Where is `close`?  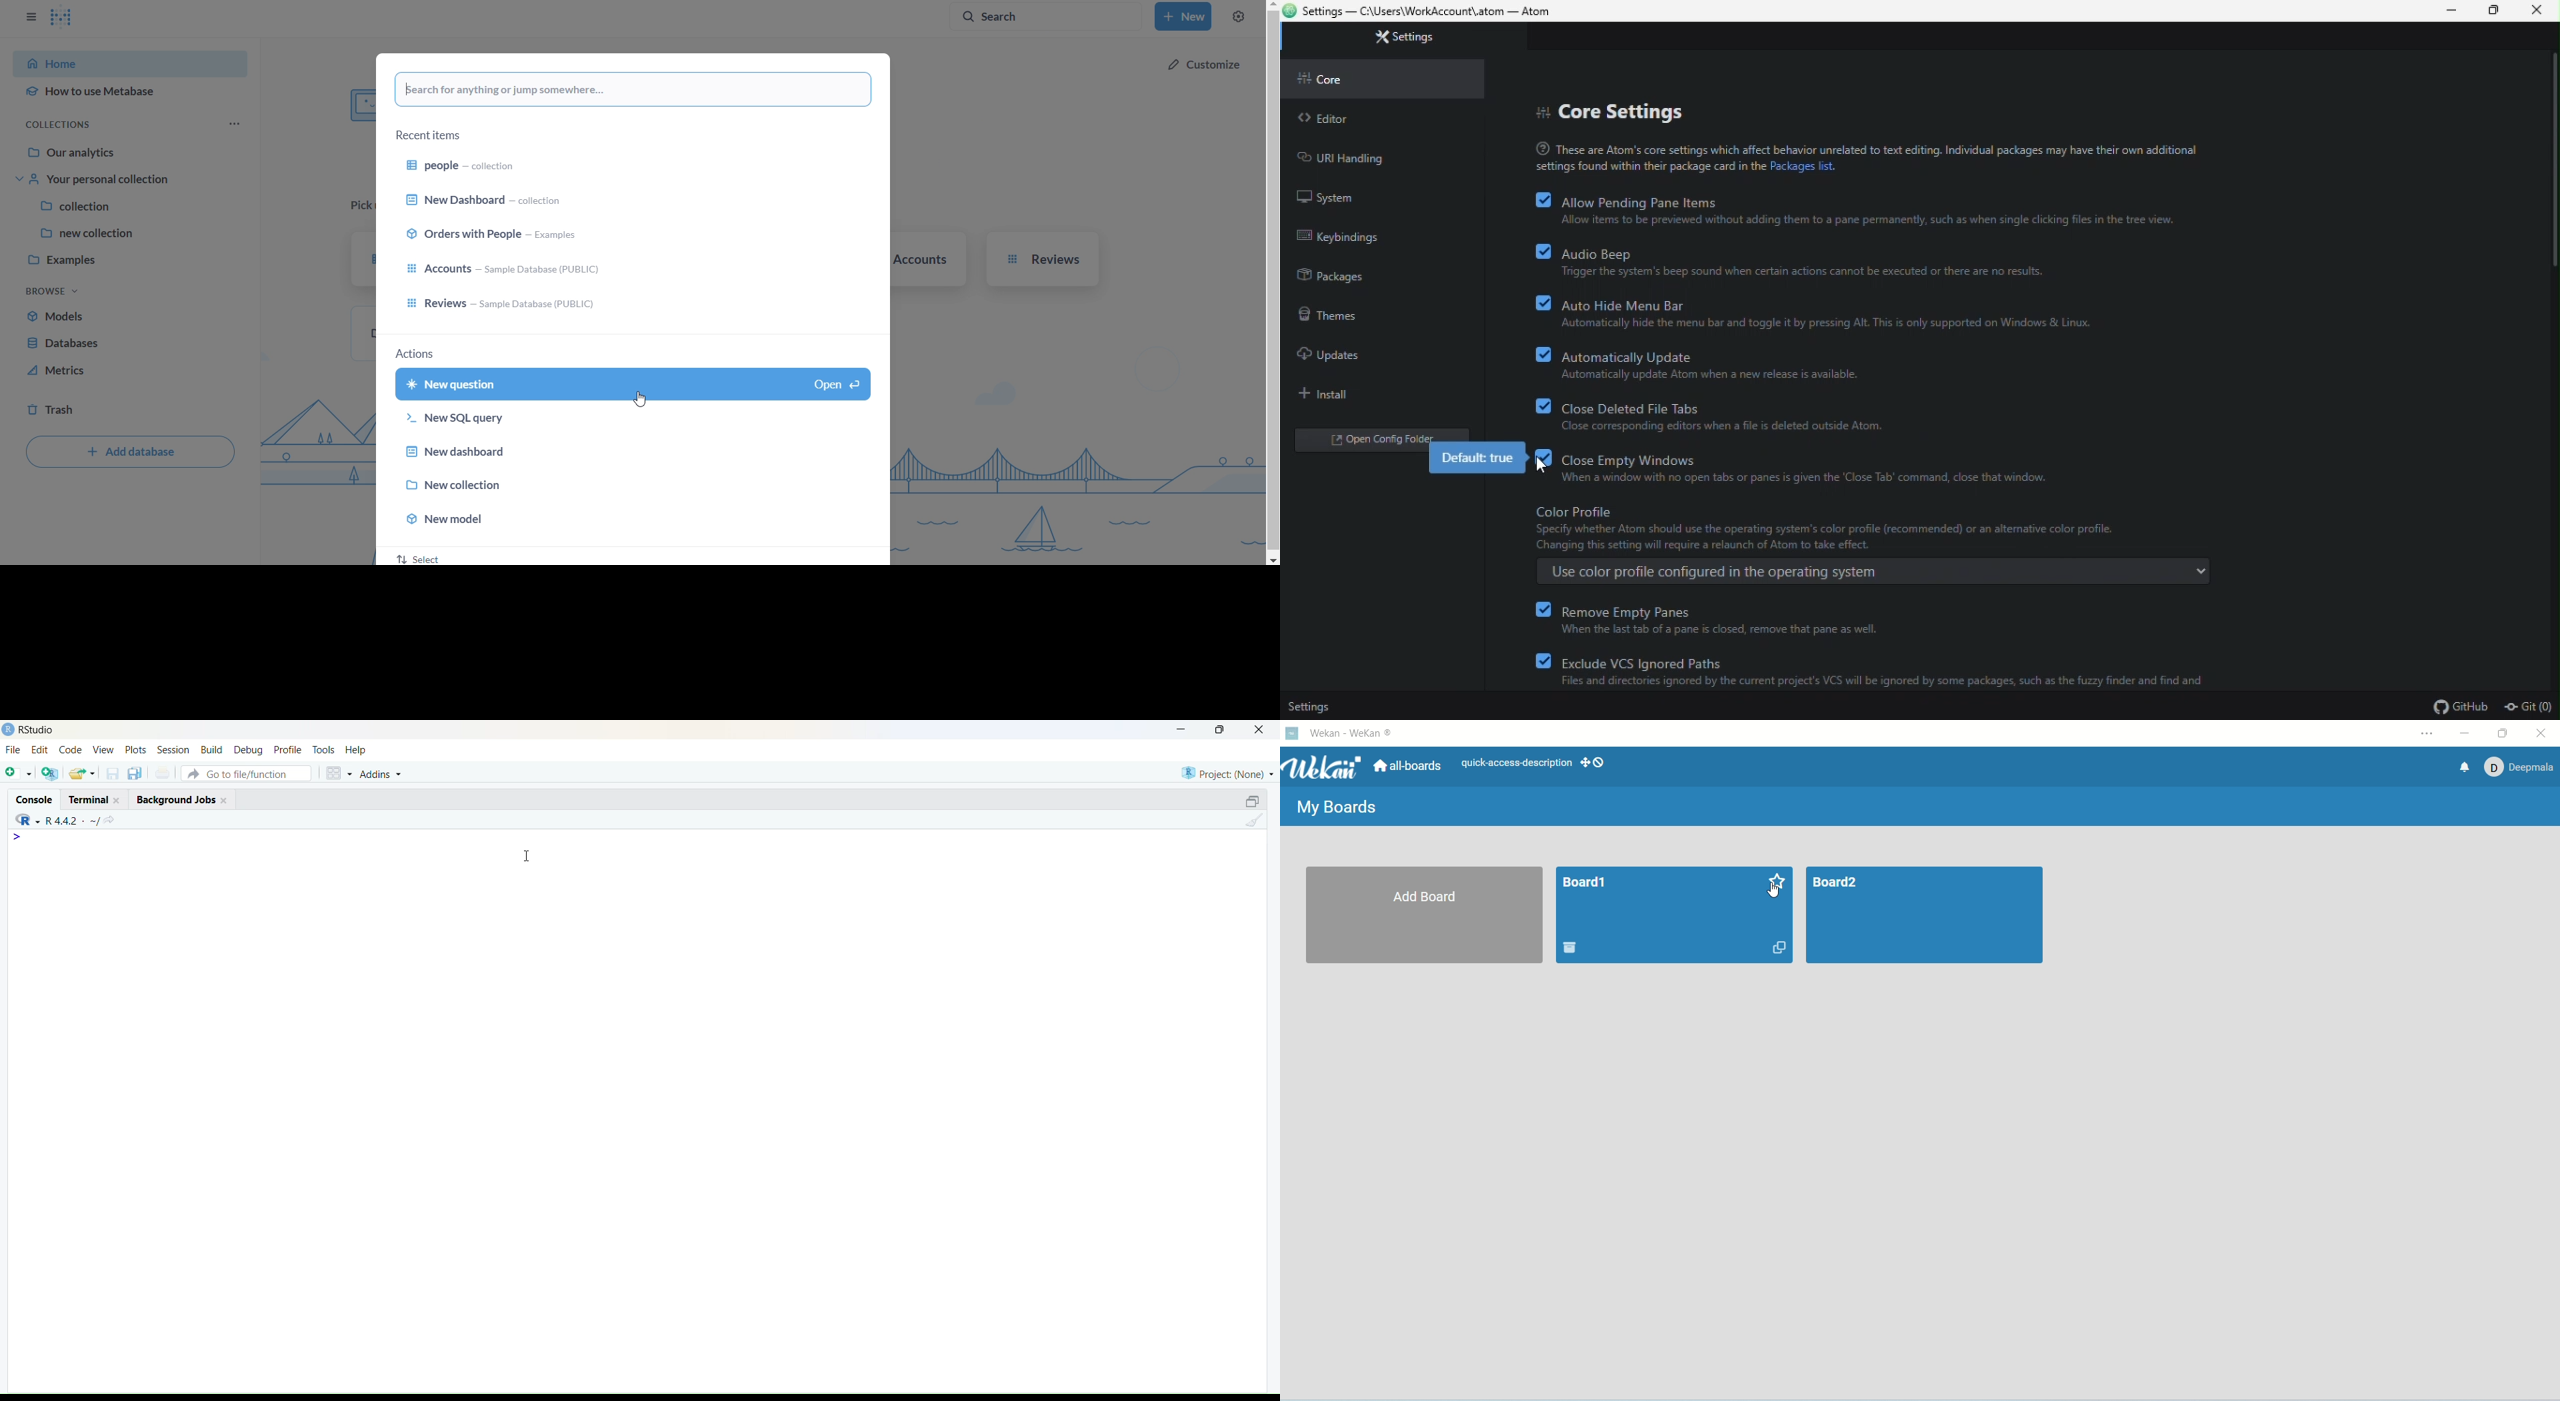 close is located at coordinates (2542, 733).